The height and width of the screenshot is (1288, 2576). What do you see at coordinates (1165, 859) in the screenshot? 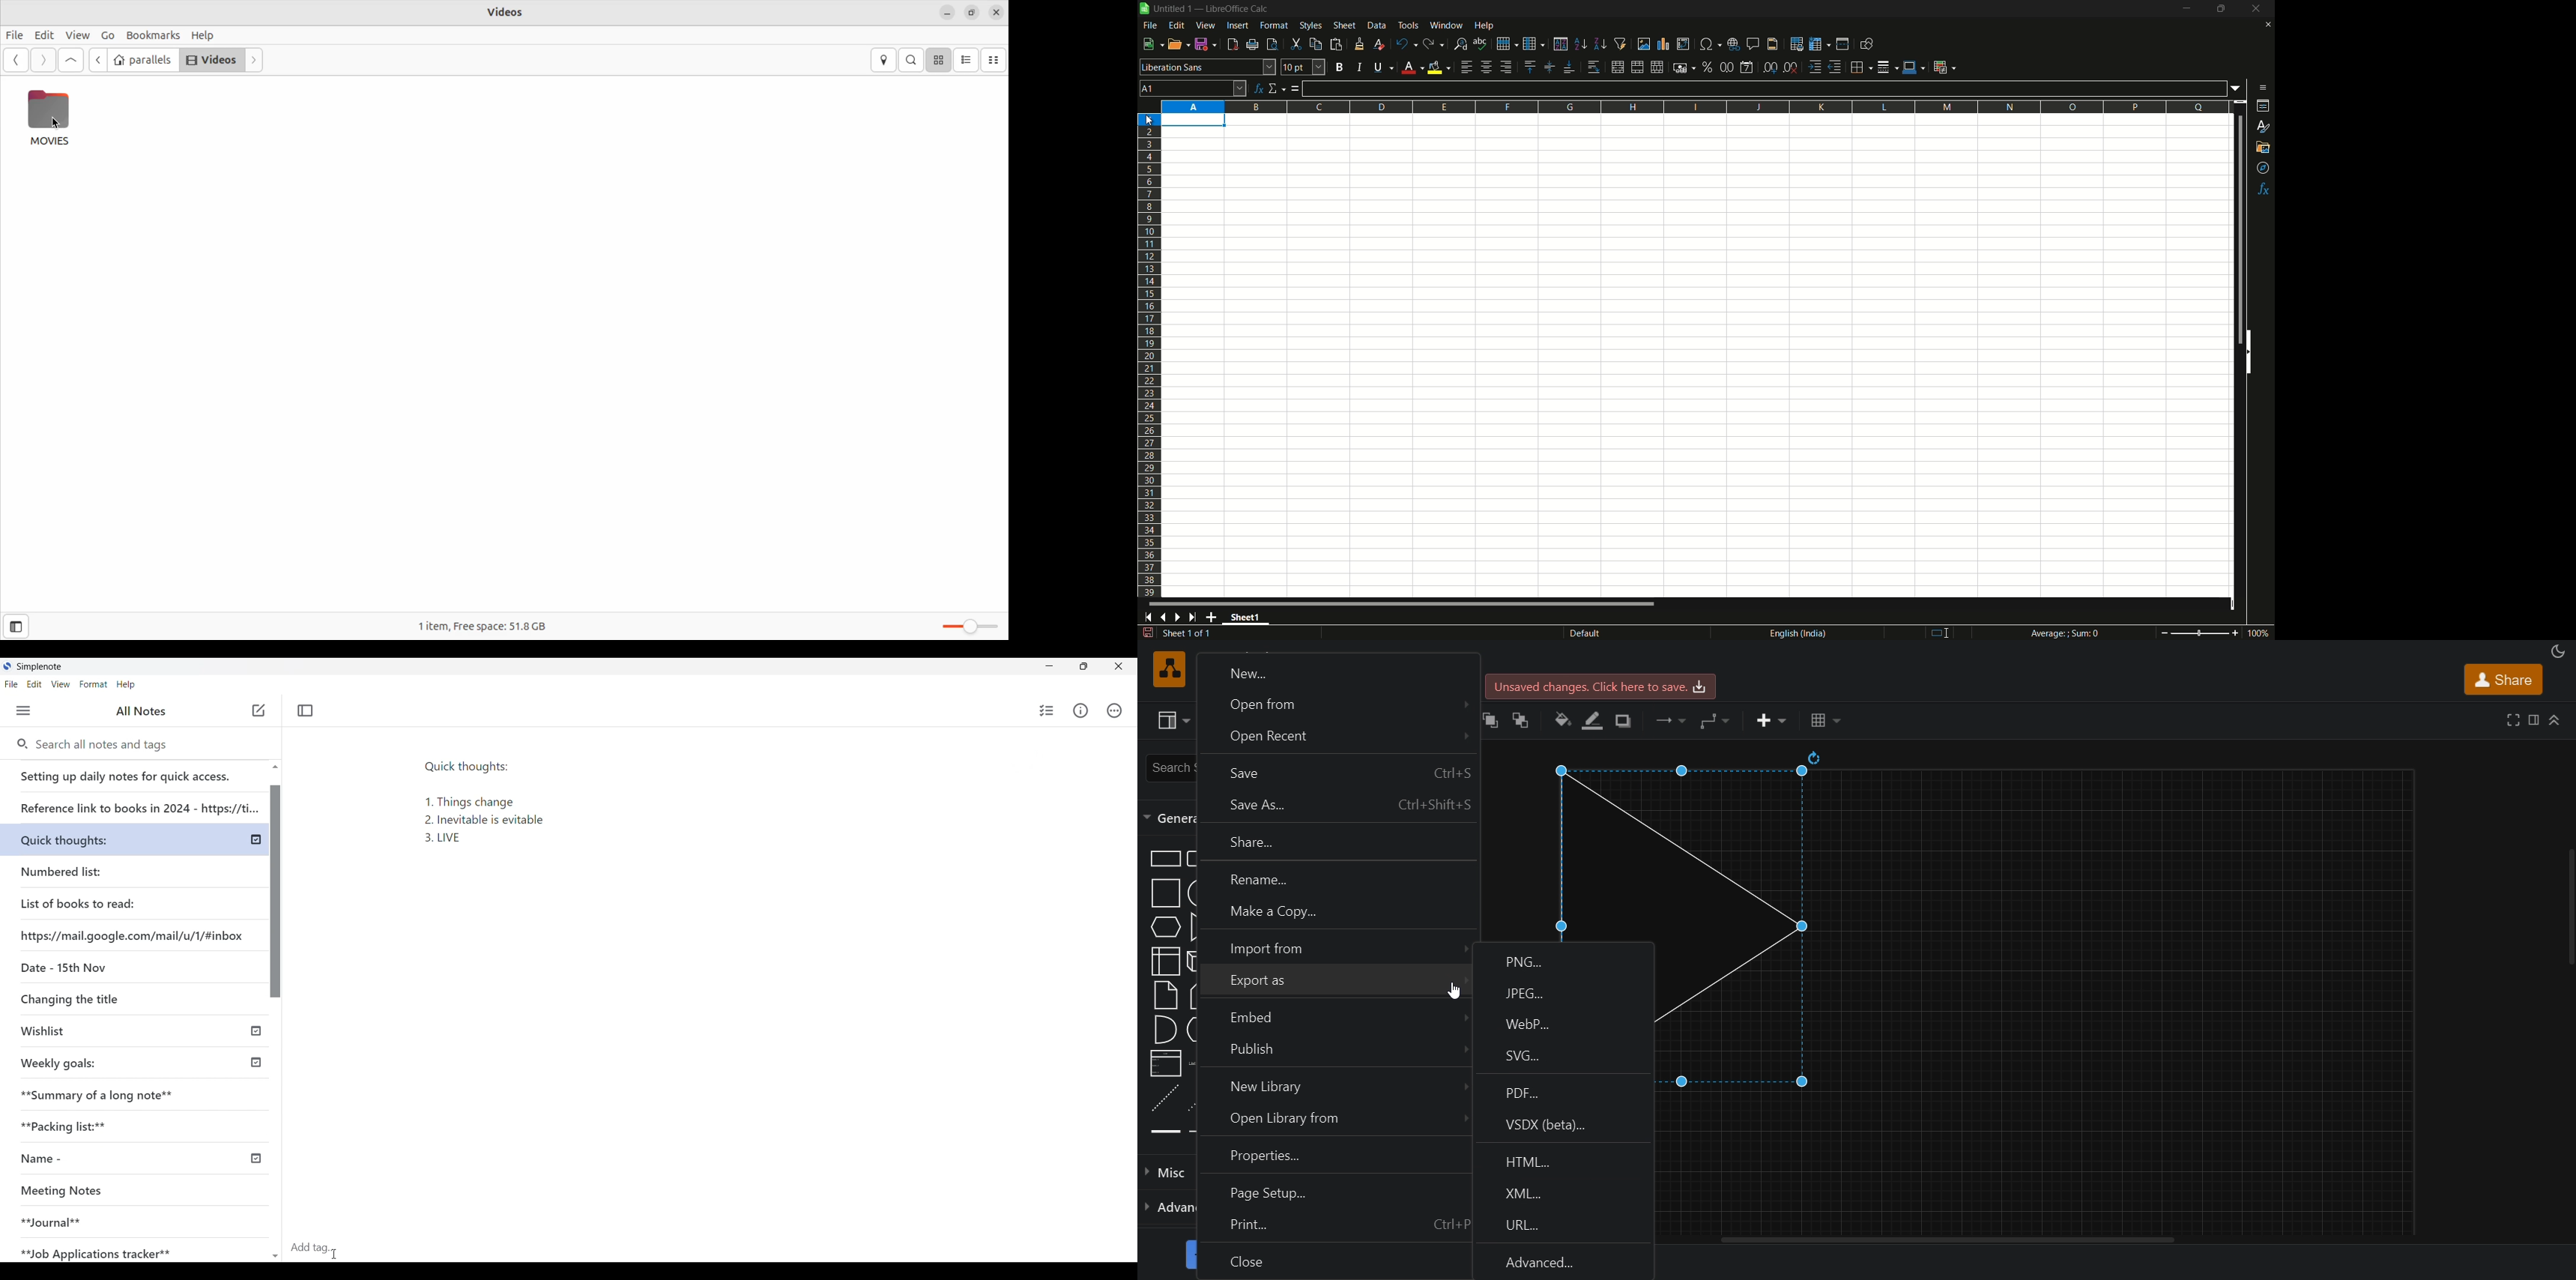
I see `rectangle` at bounding box center [1165, 859].